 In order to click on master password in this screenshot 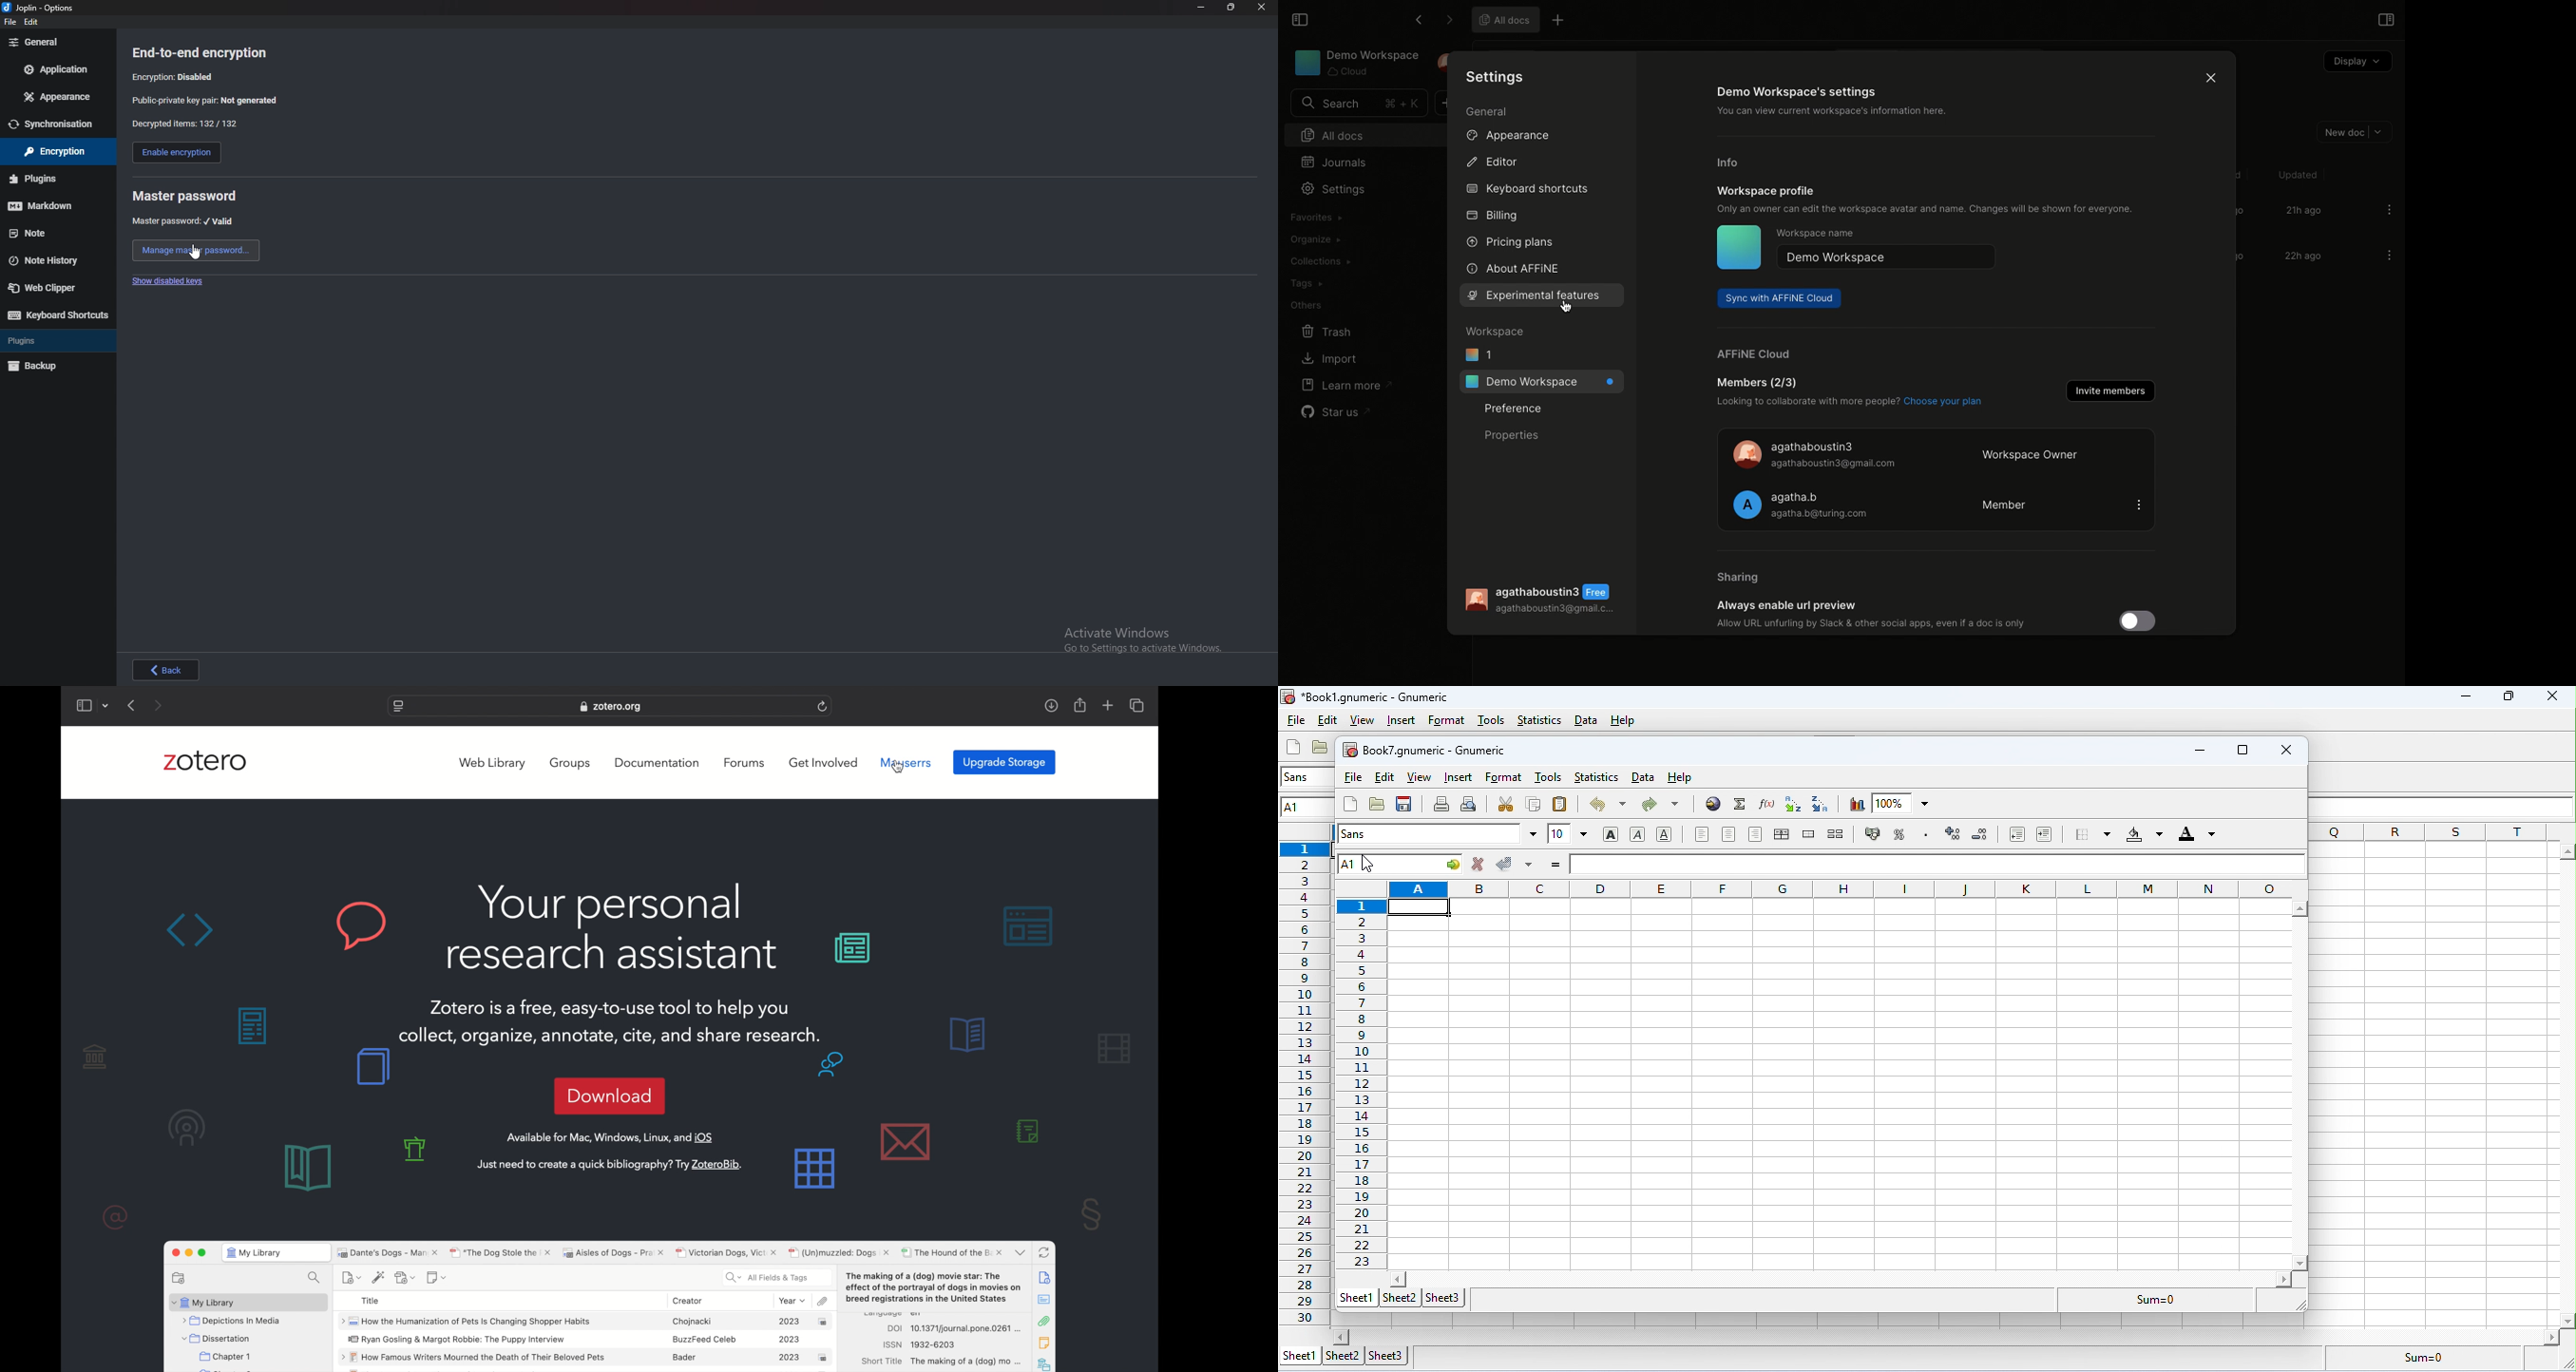, I will do `click(184, 221)`.